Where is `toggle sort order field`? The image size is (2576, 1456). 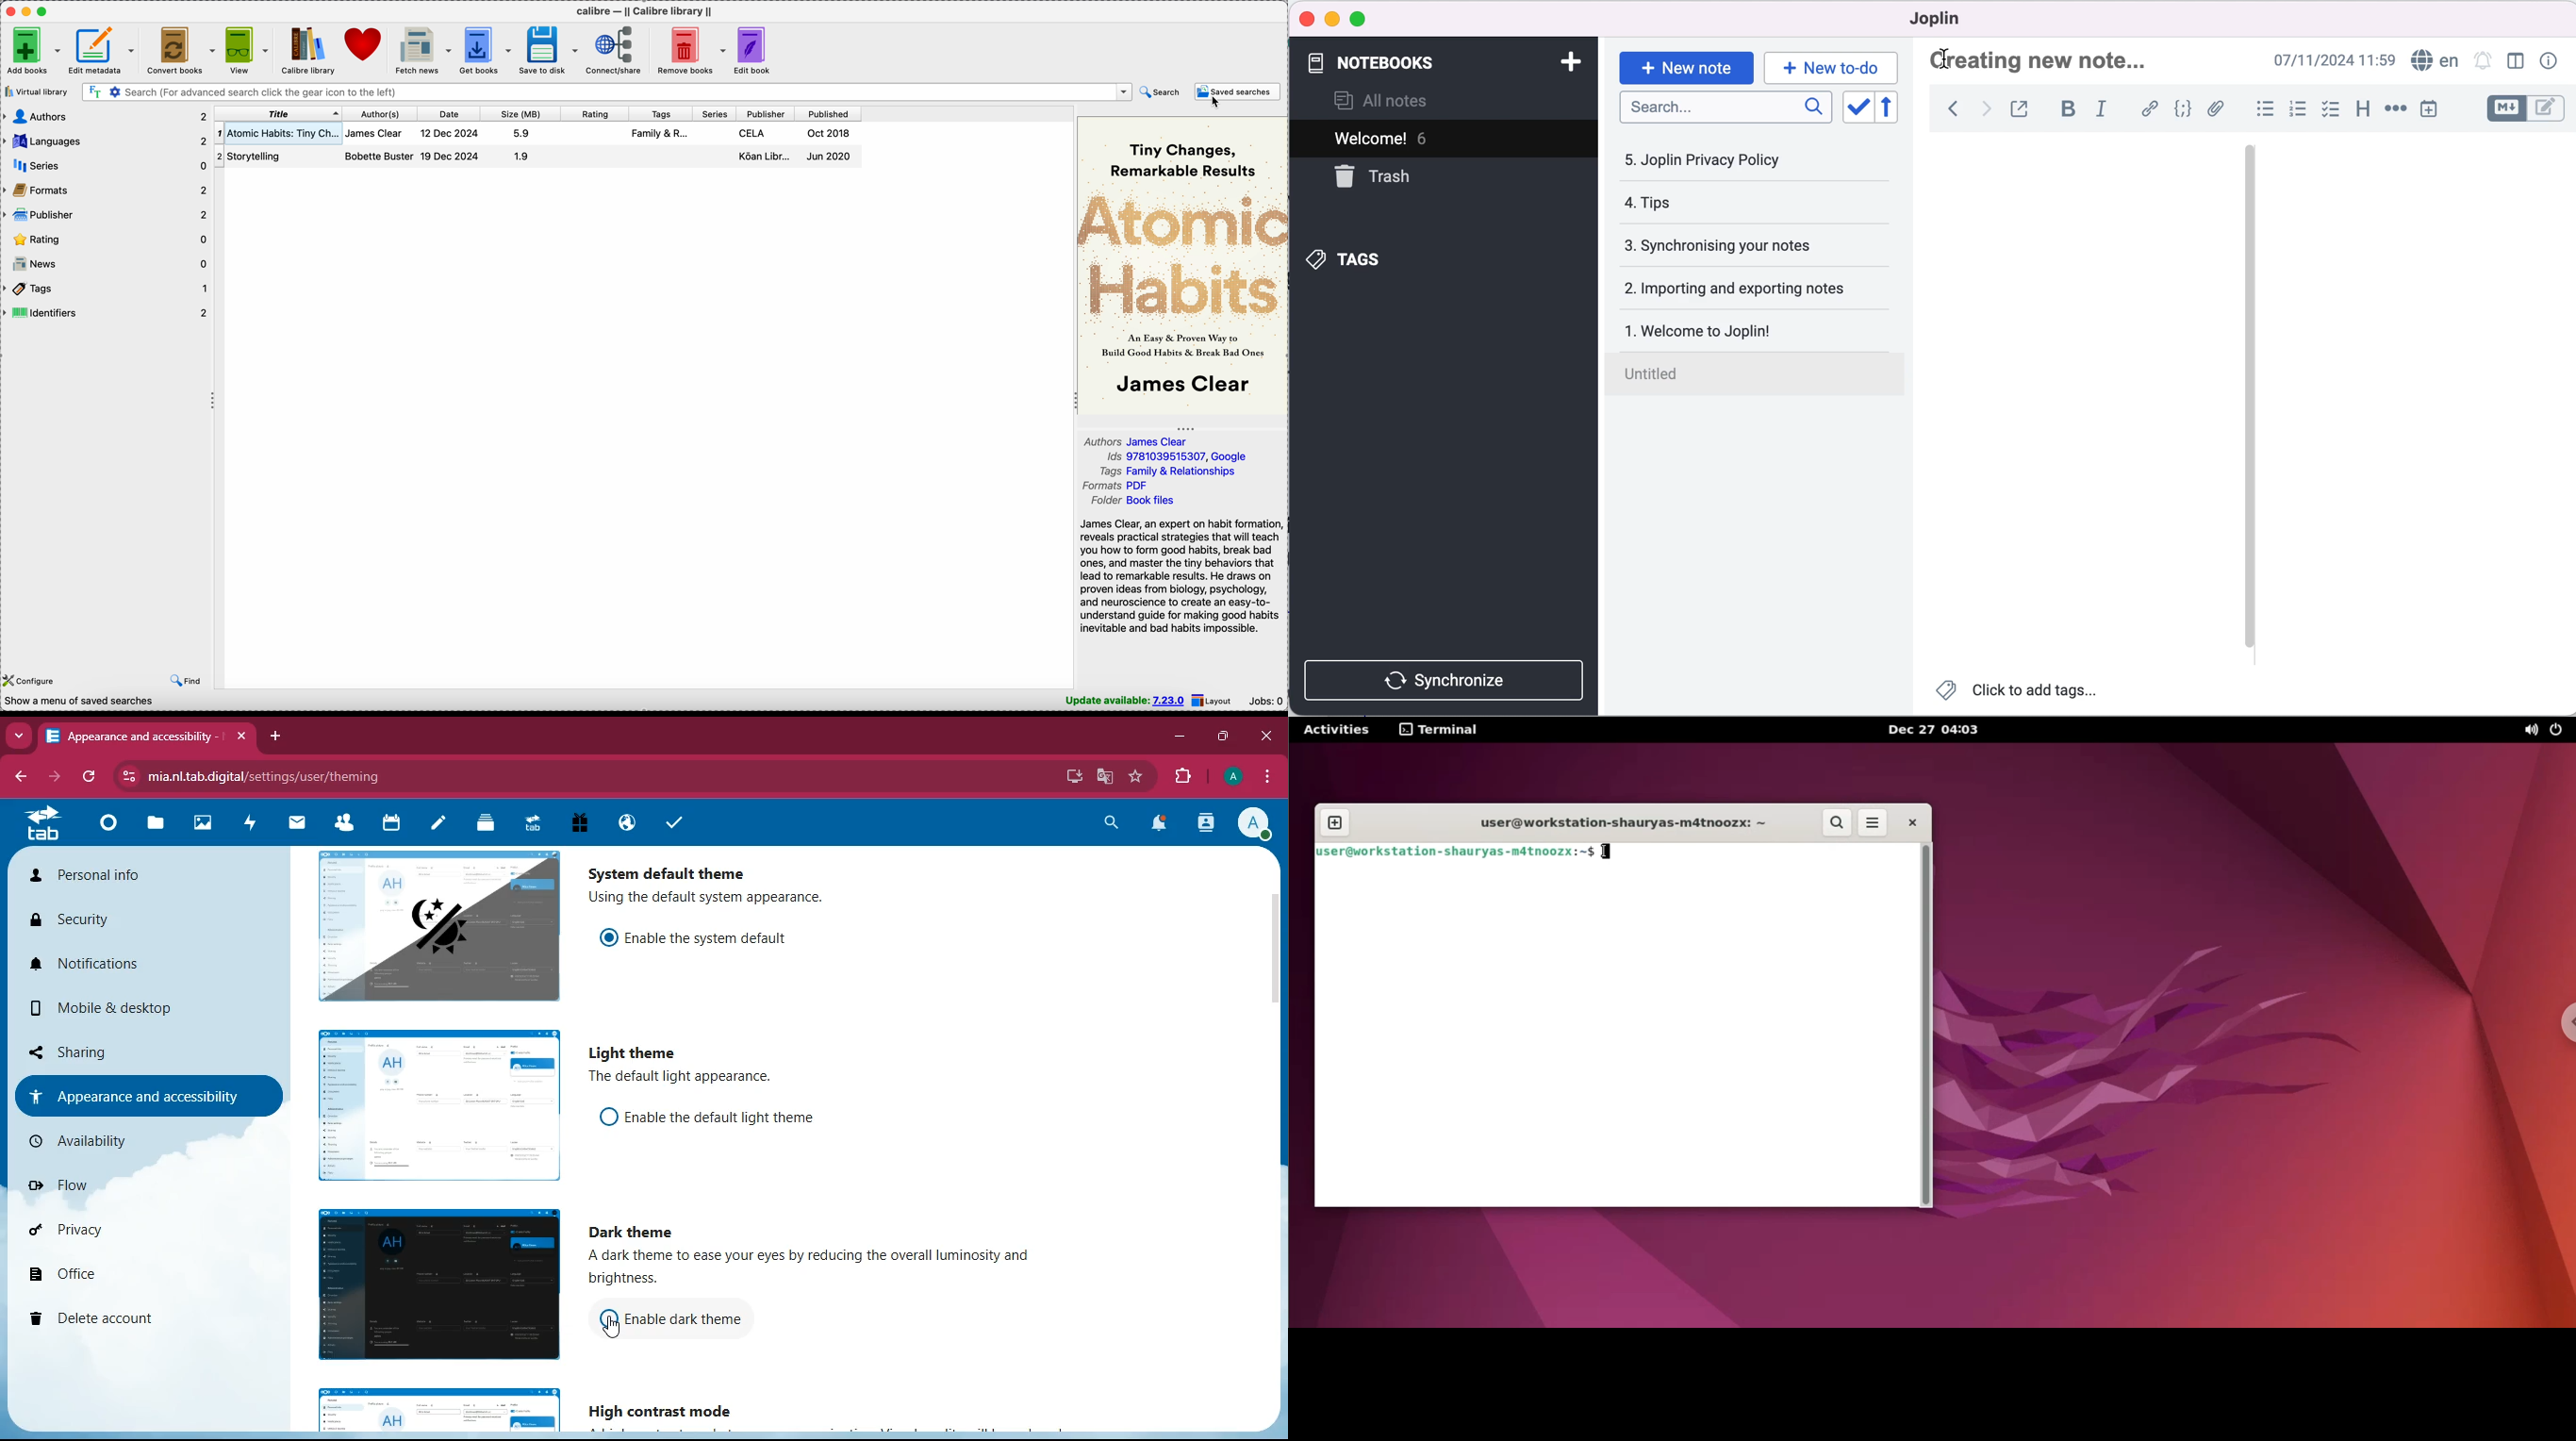 toggle sort order field is located at coordinates (1854, 107).